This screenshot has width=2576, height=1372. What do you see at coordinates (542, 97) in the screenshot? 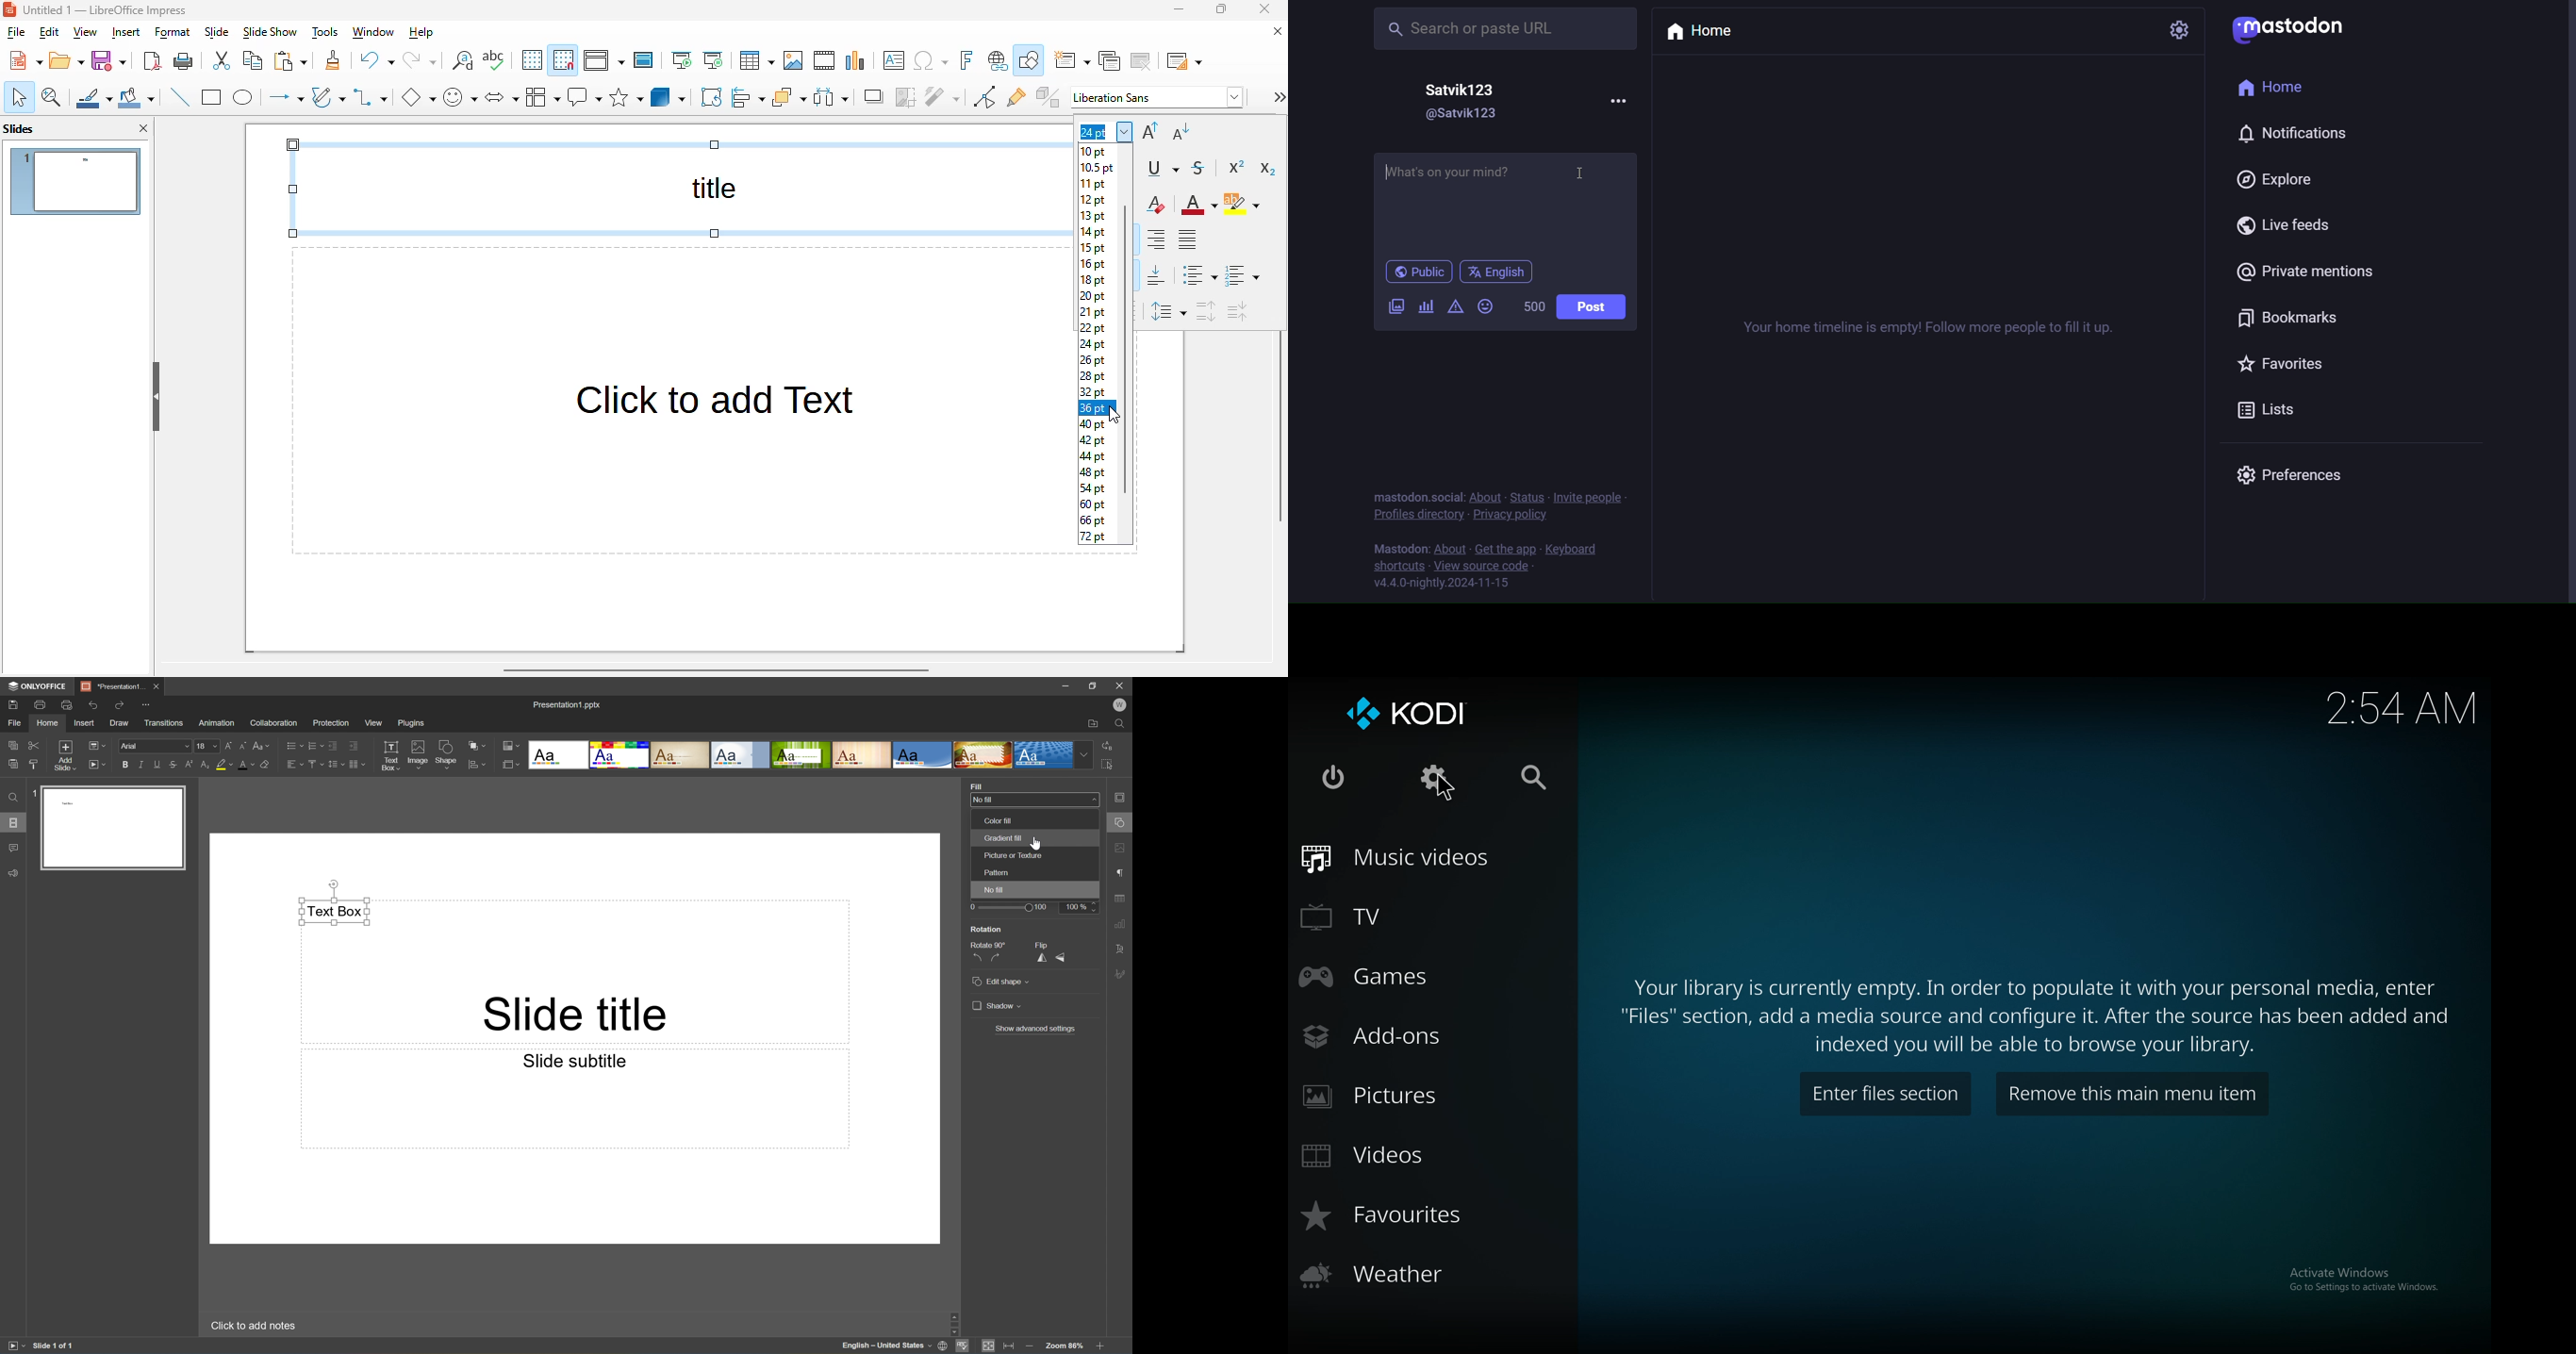
I see `flowchart` at bounding box center [542, 97].